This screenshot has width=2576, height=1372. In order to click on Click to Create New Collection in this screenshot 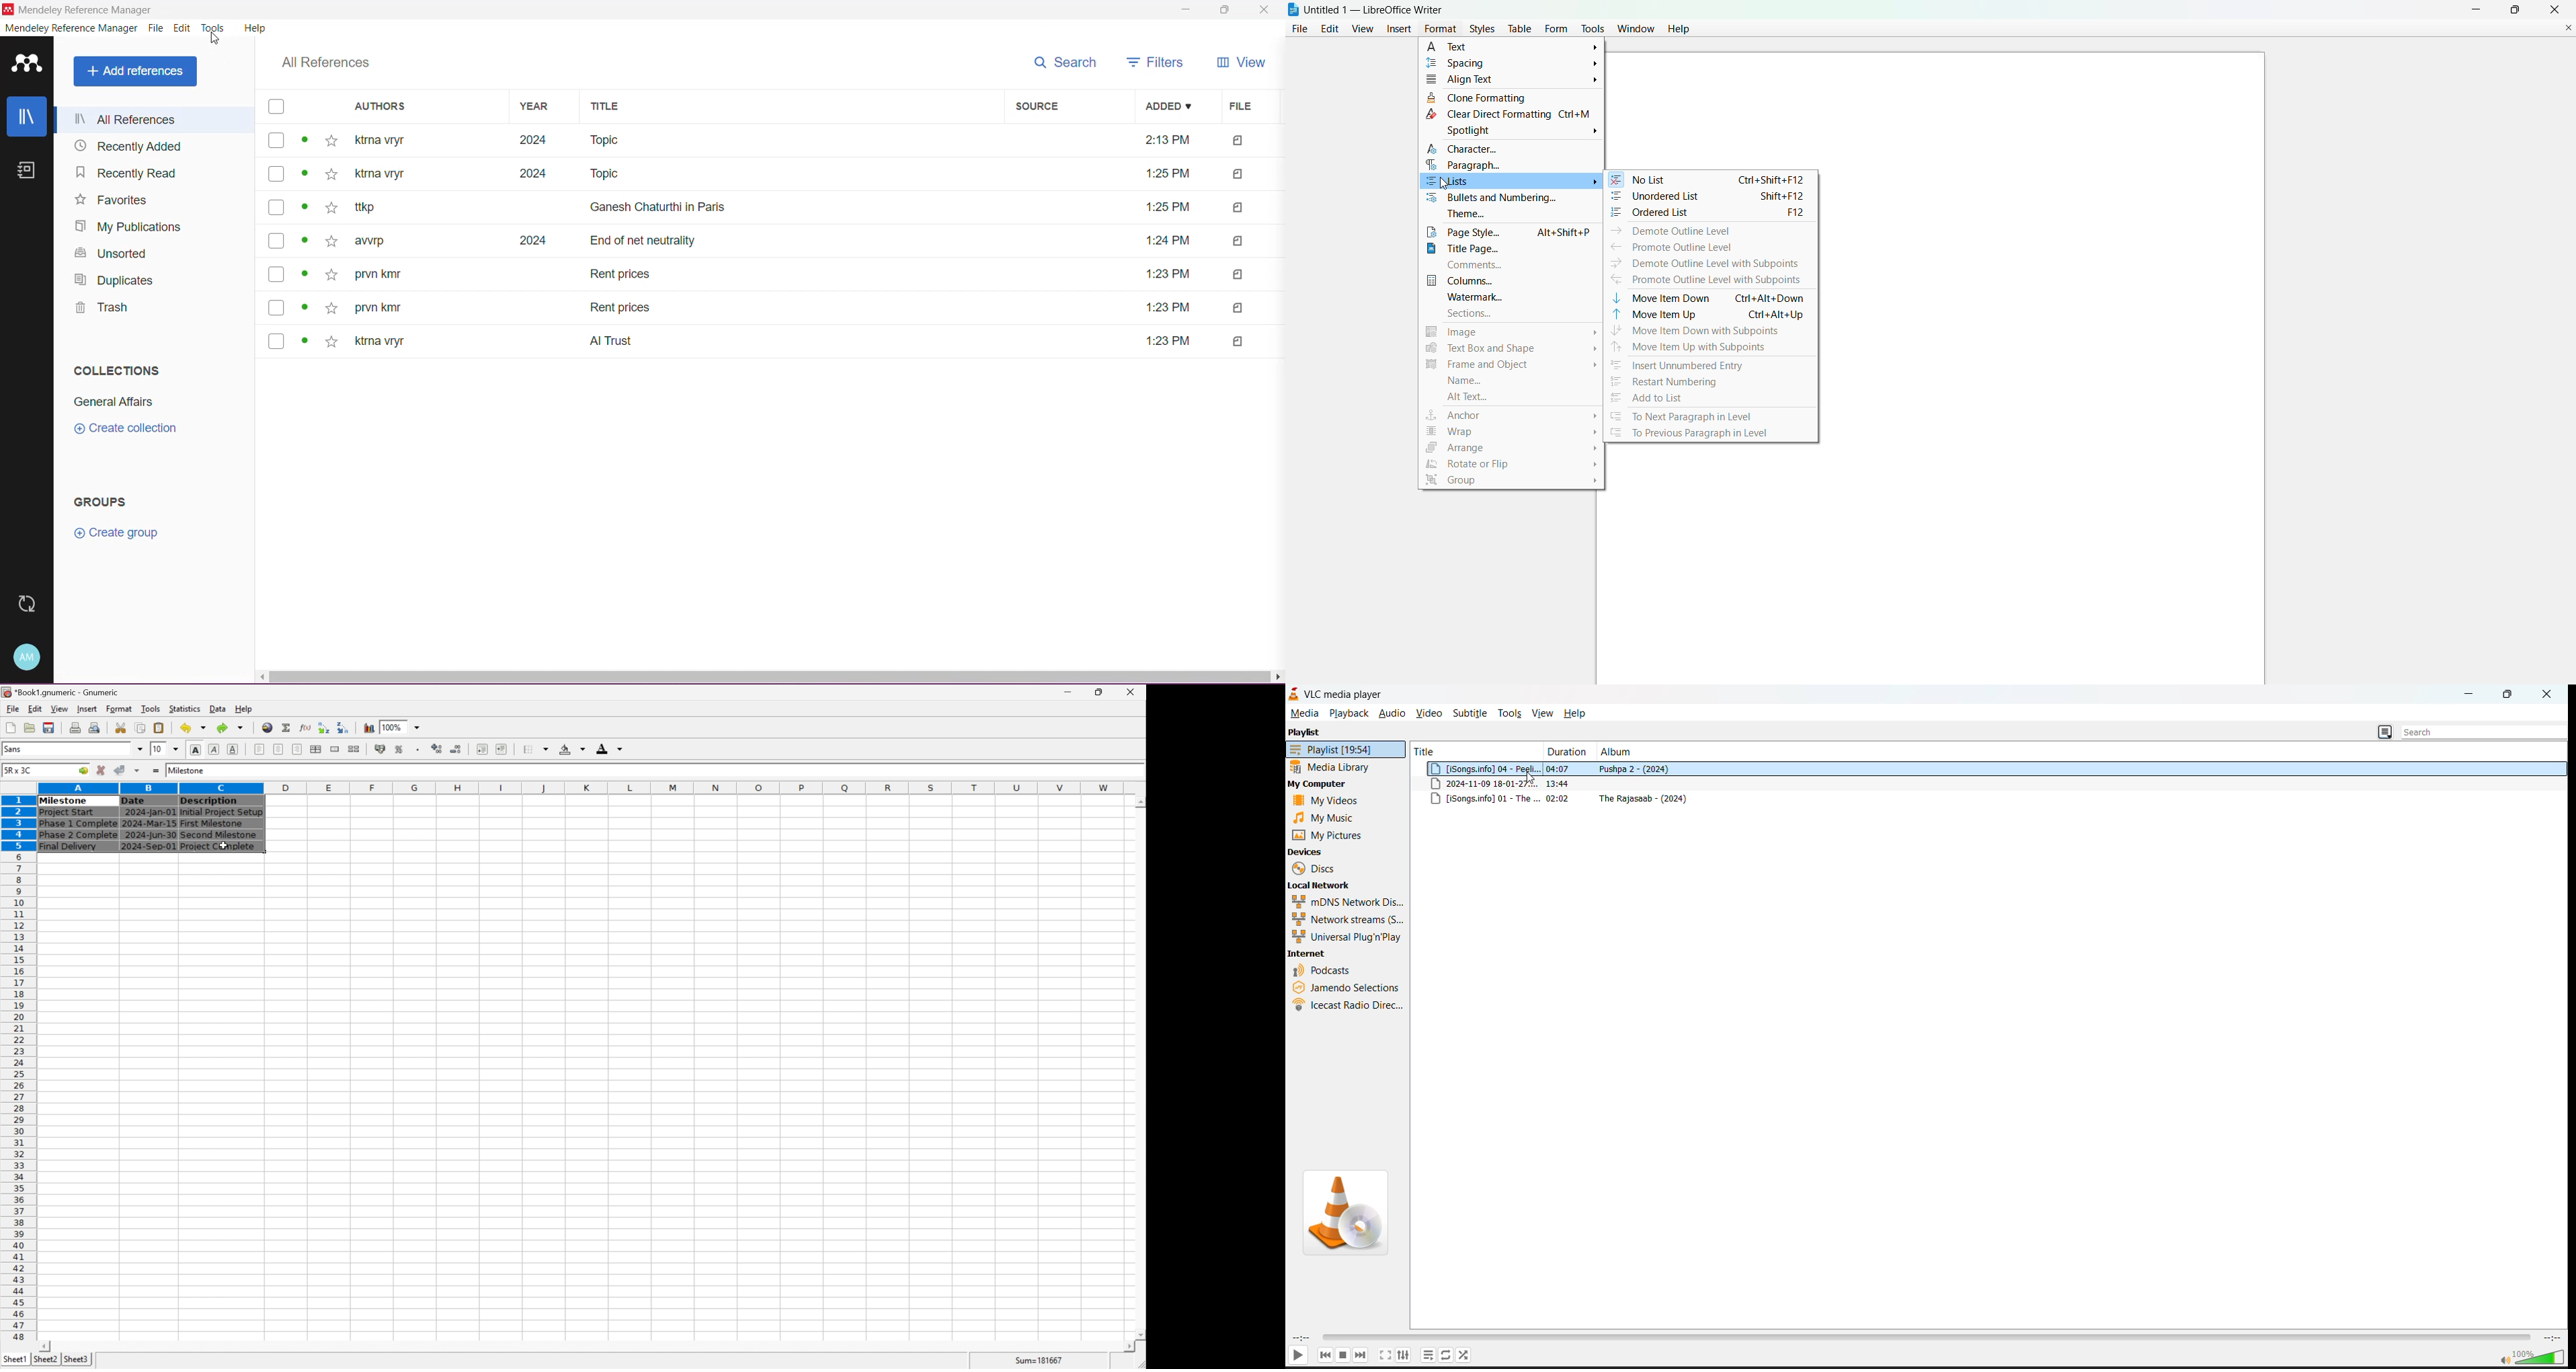, I will do `click(135, 429)`.